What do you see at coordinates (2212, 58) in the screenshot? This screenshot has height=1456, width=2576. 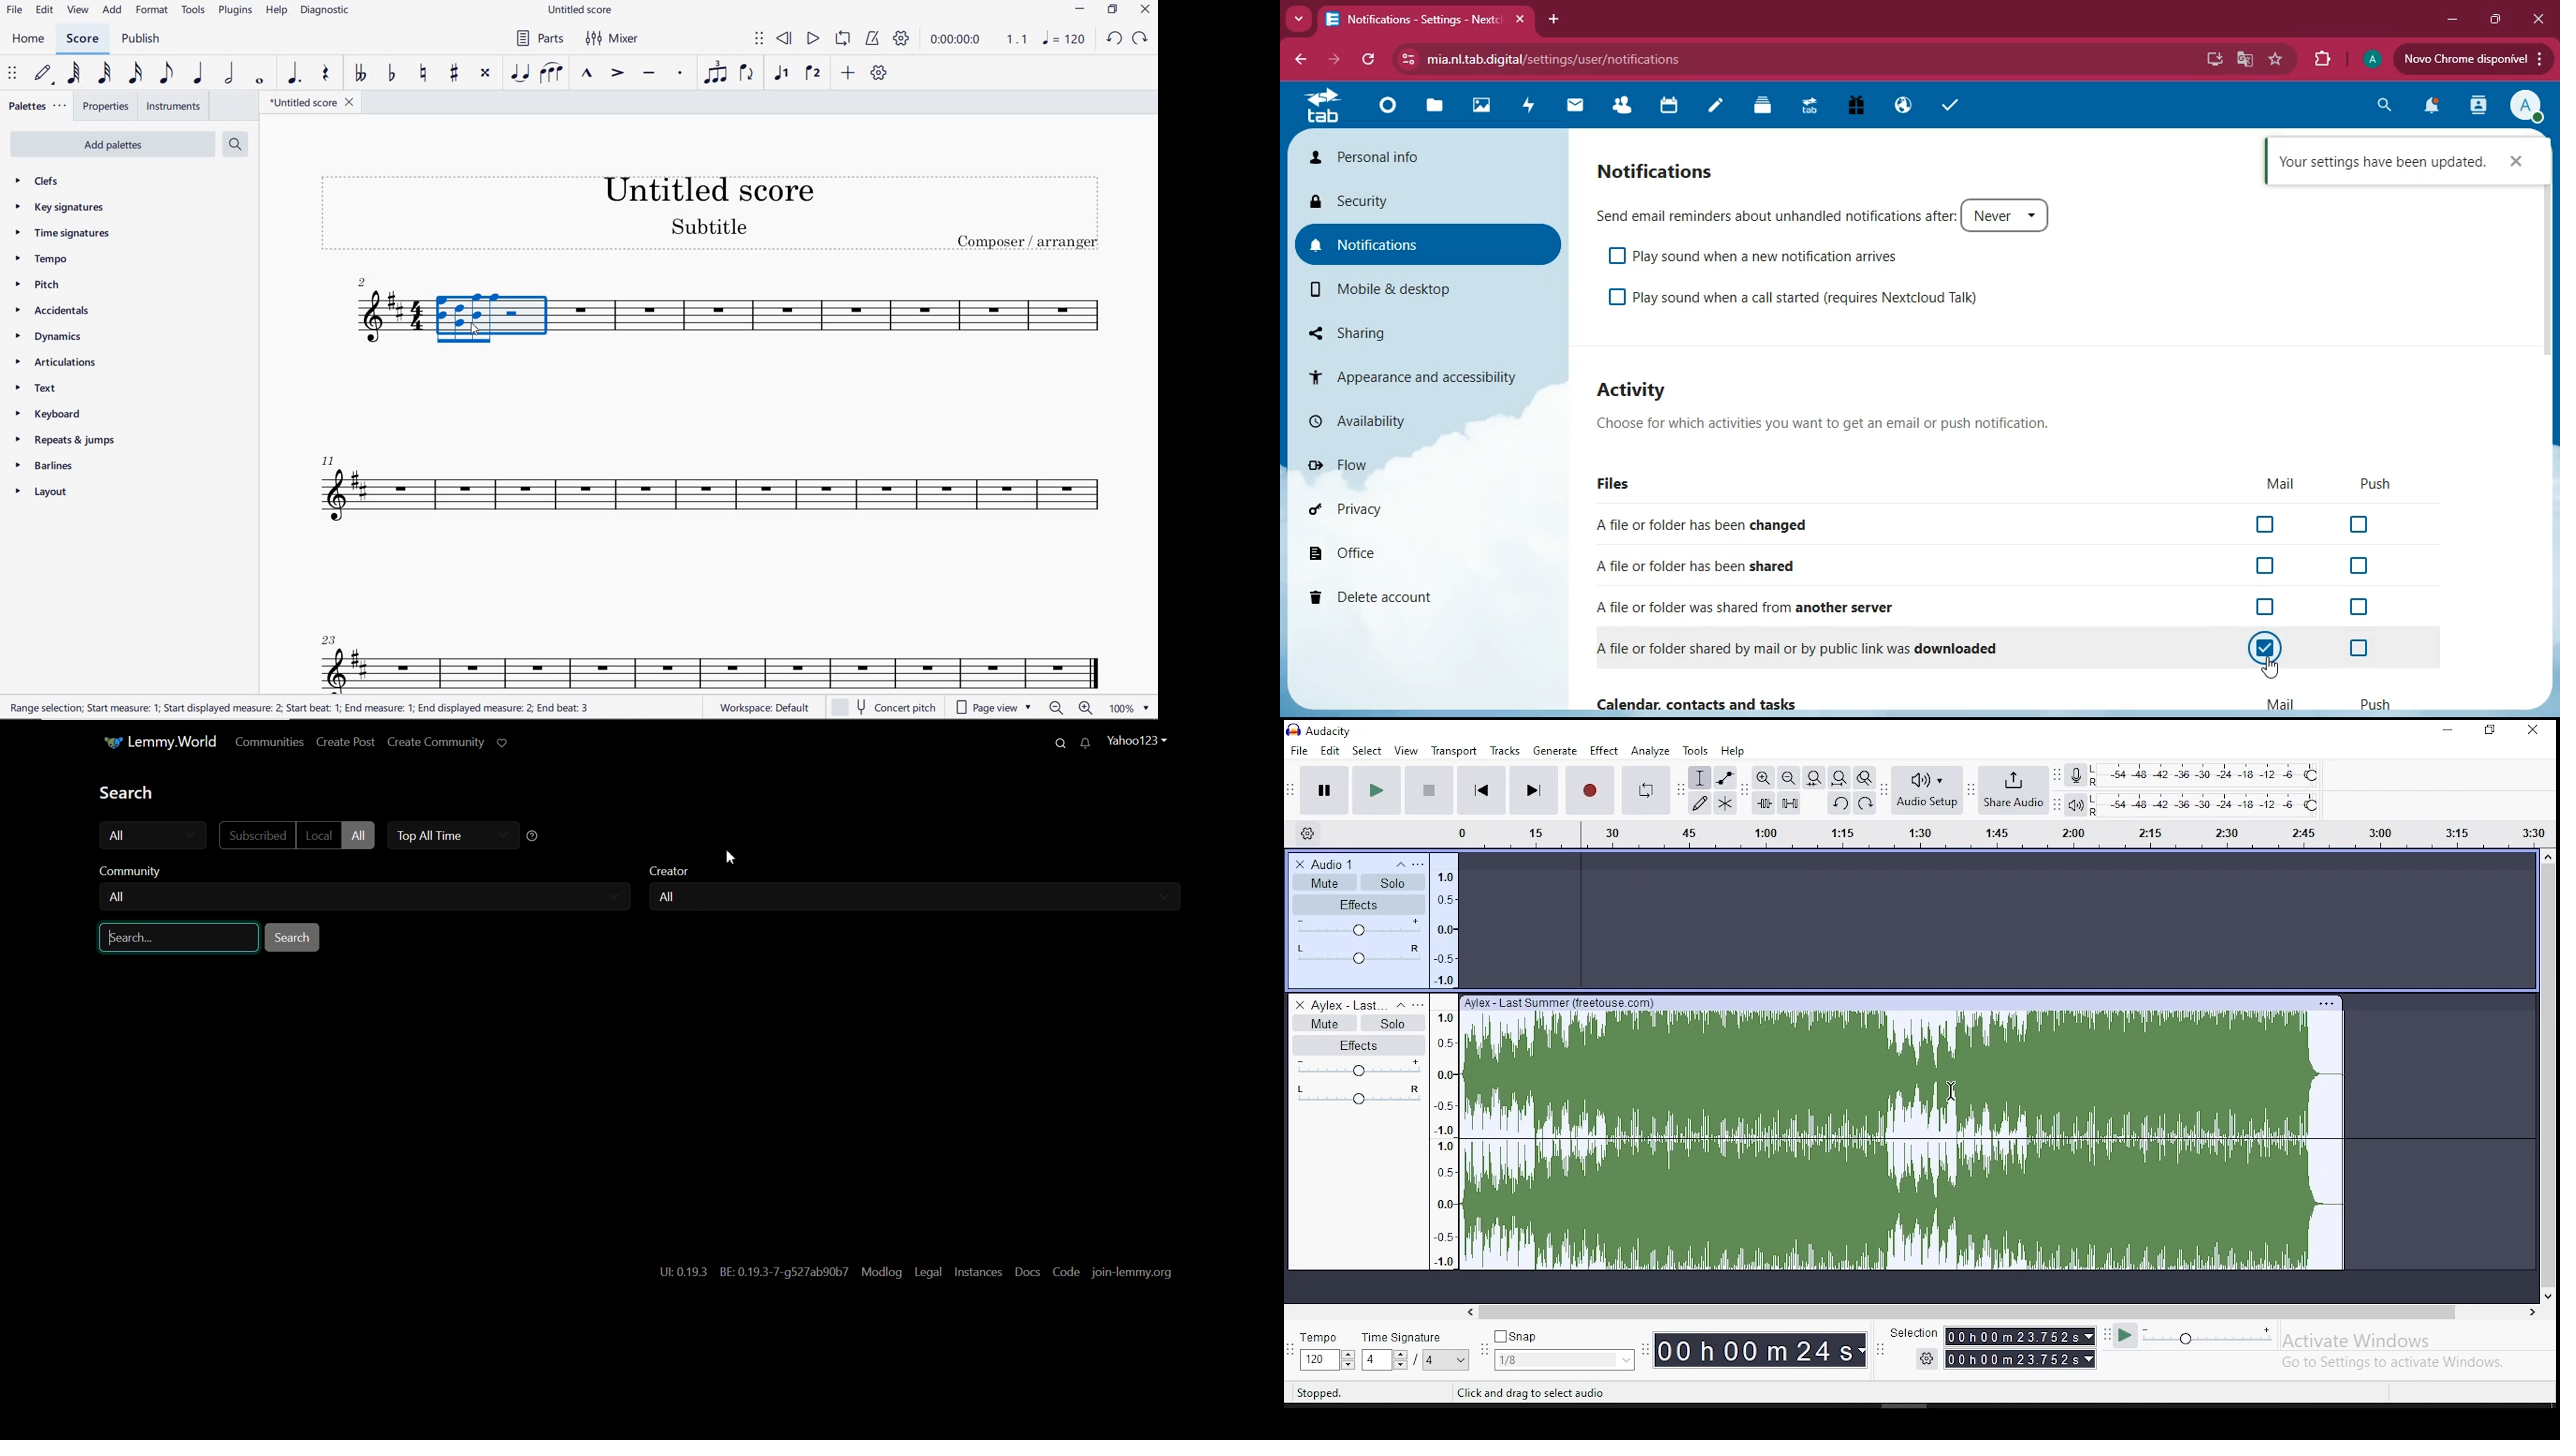 I see `desktop` at bounding box center [2212, 58].